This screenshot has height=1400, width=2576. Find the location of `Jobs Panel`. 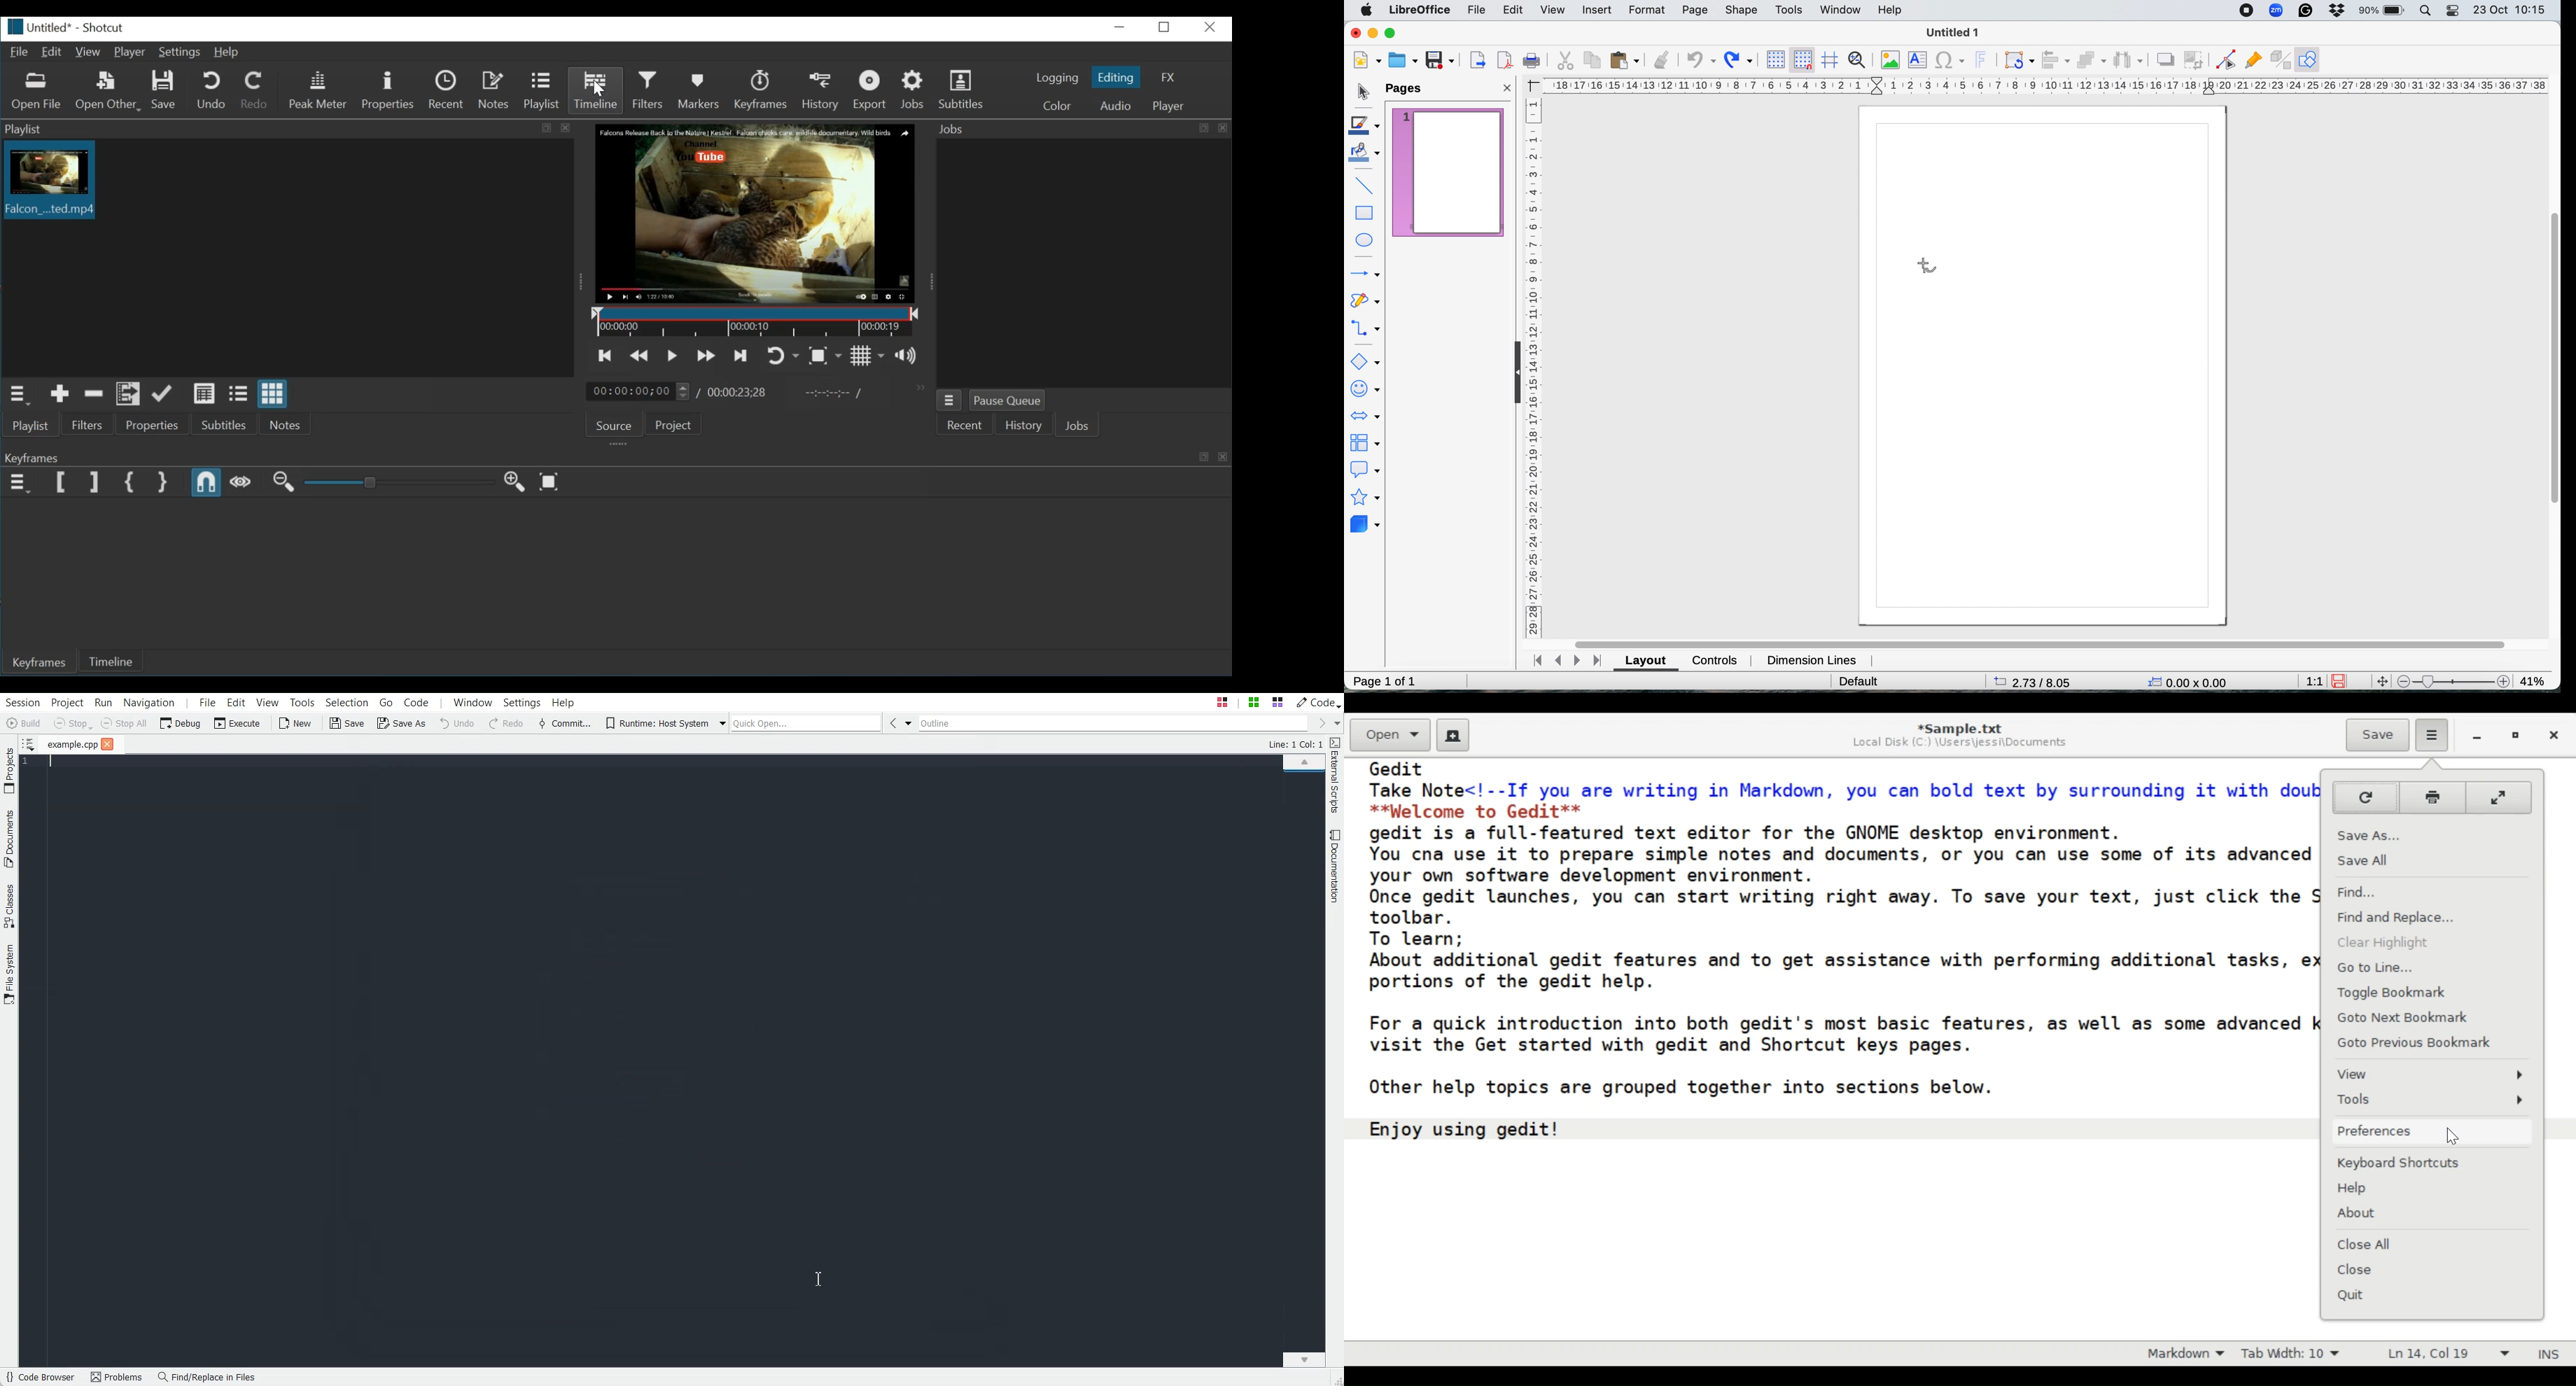

Jobs Panel is located at coordinates (1081, 129).